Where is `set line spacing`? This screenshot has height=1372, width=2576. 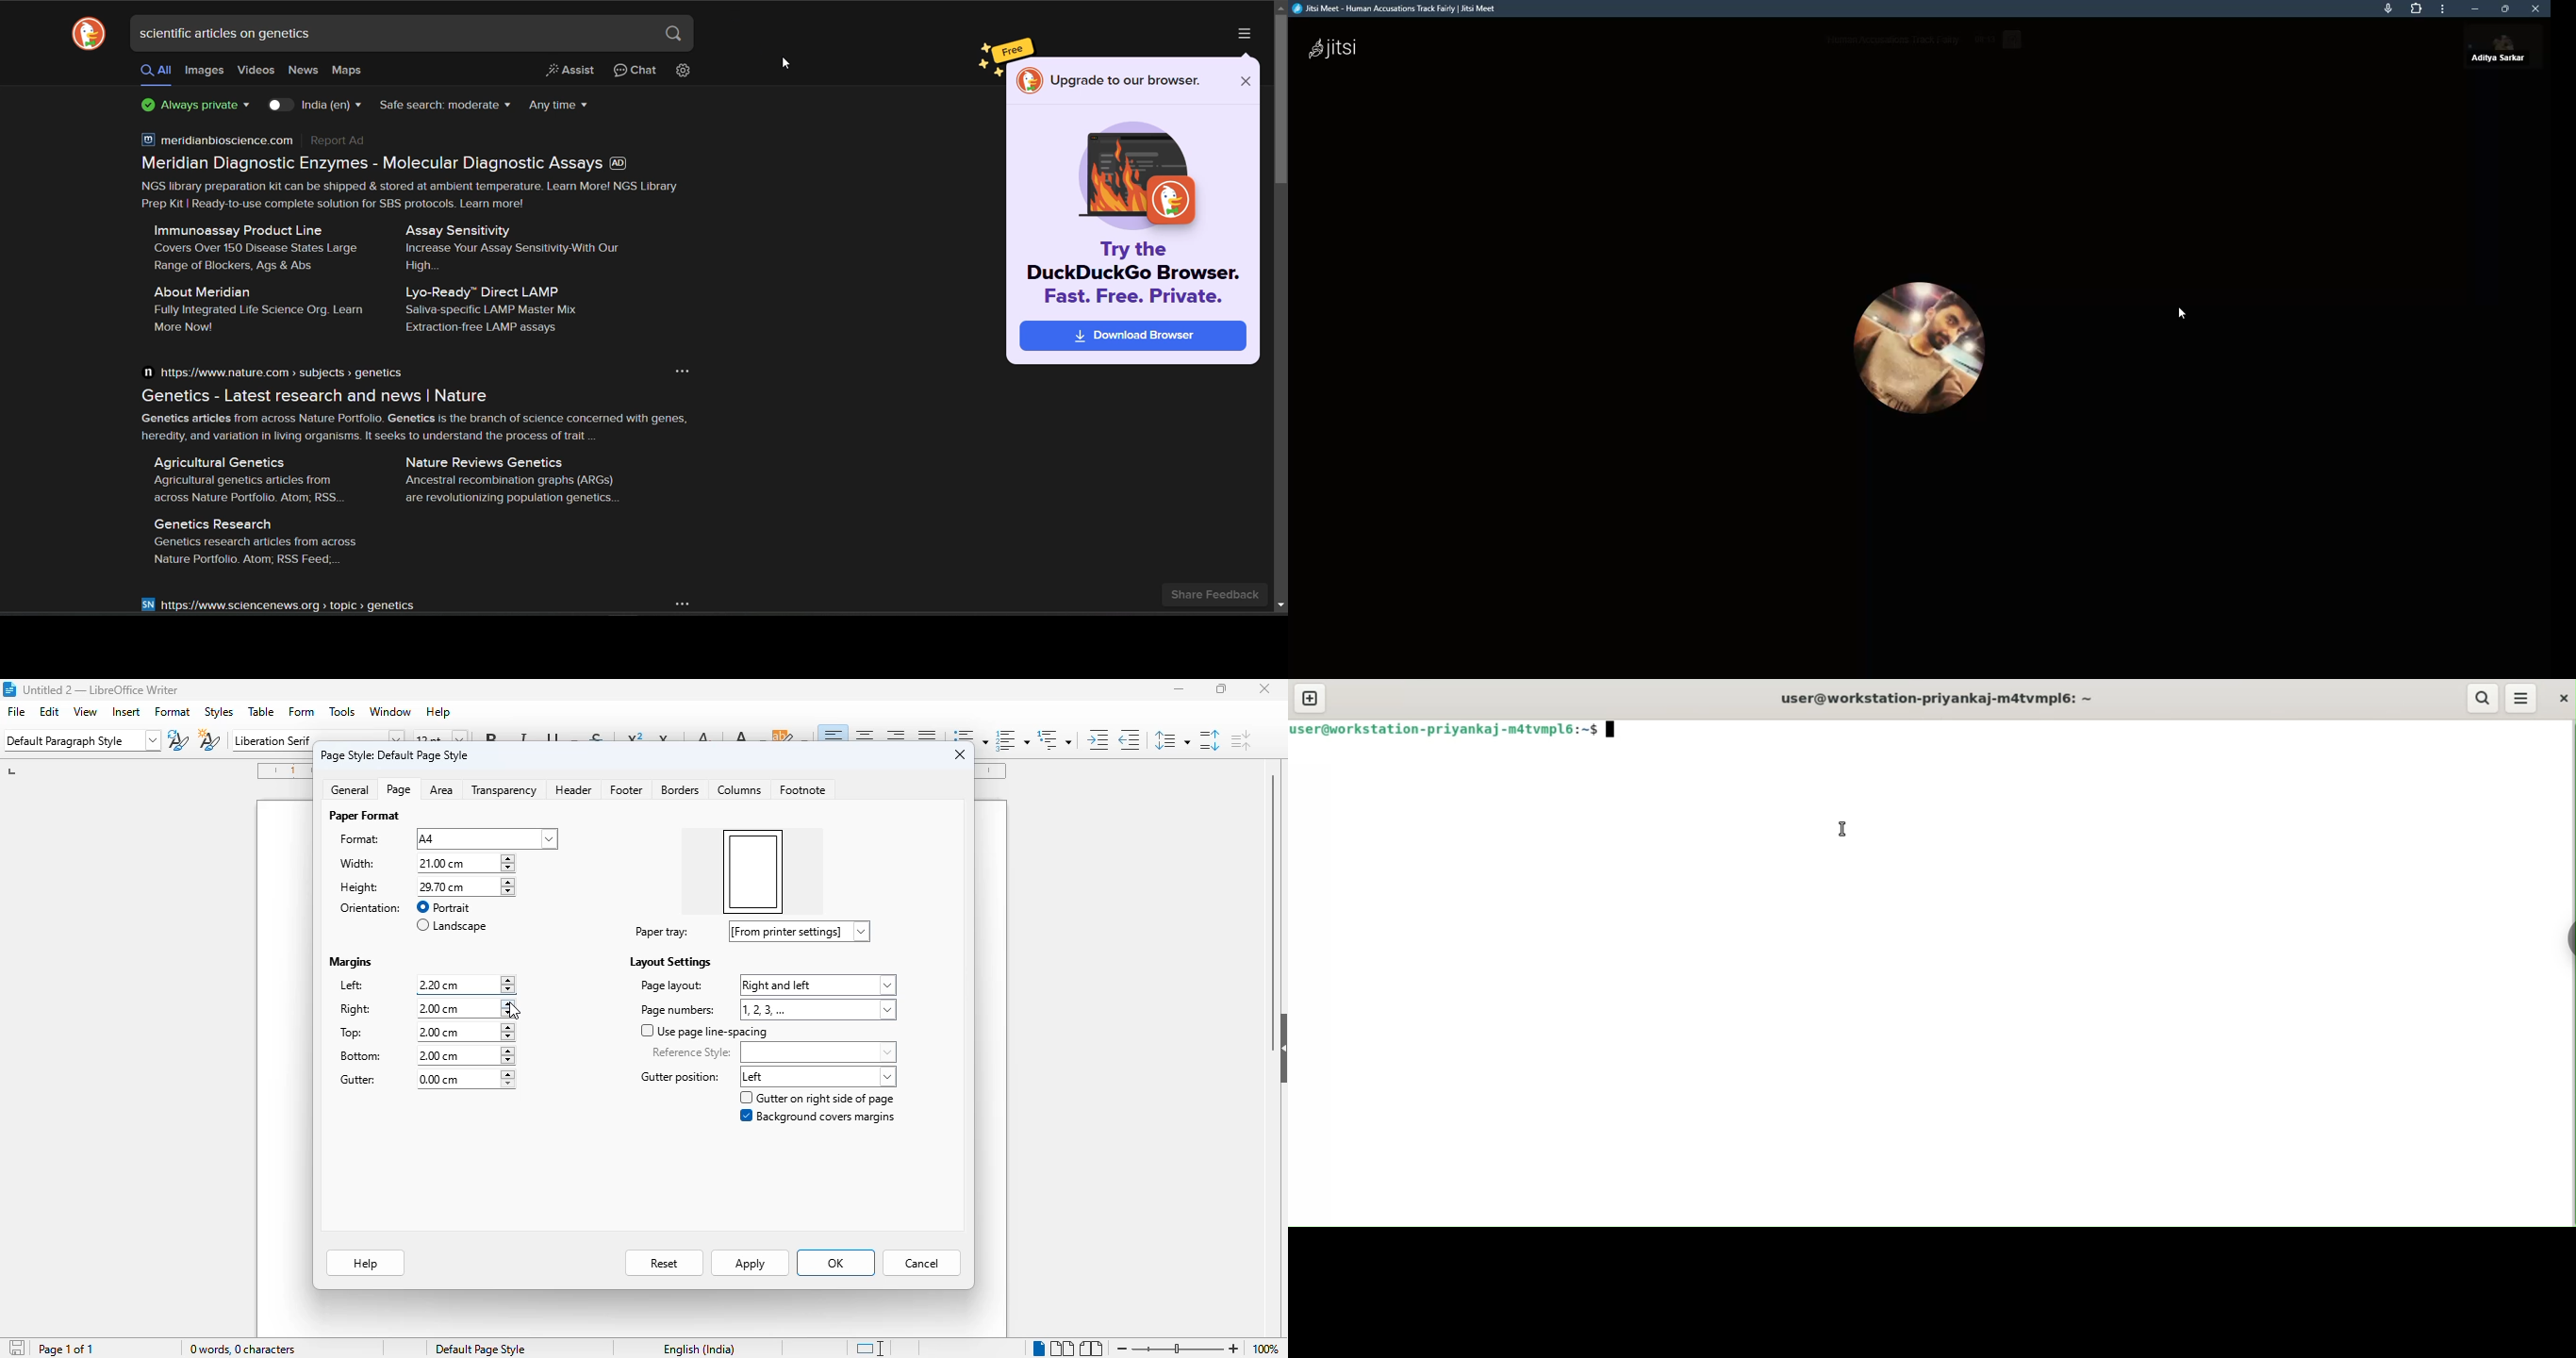 set line spacing is located at coordinates (1171, 740).